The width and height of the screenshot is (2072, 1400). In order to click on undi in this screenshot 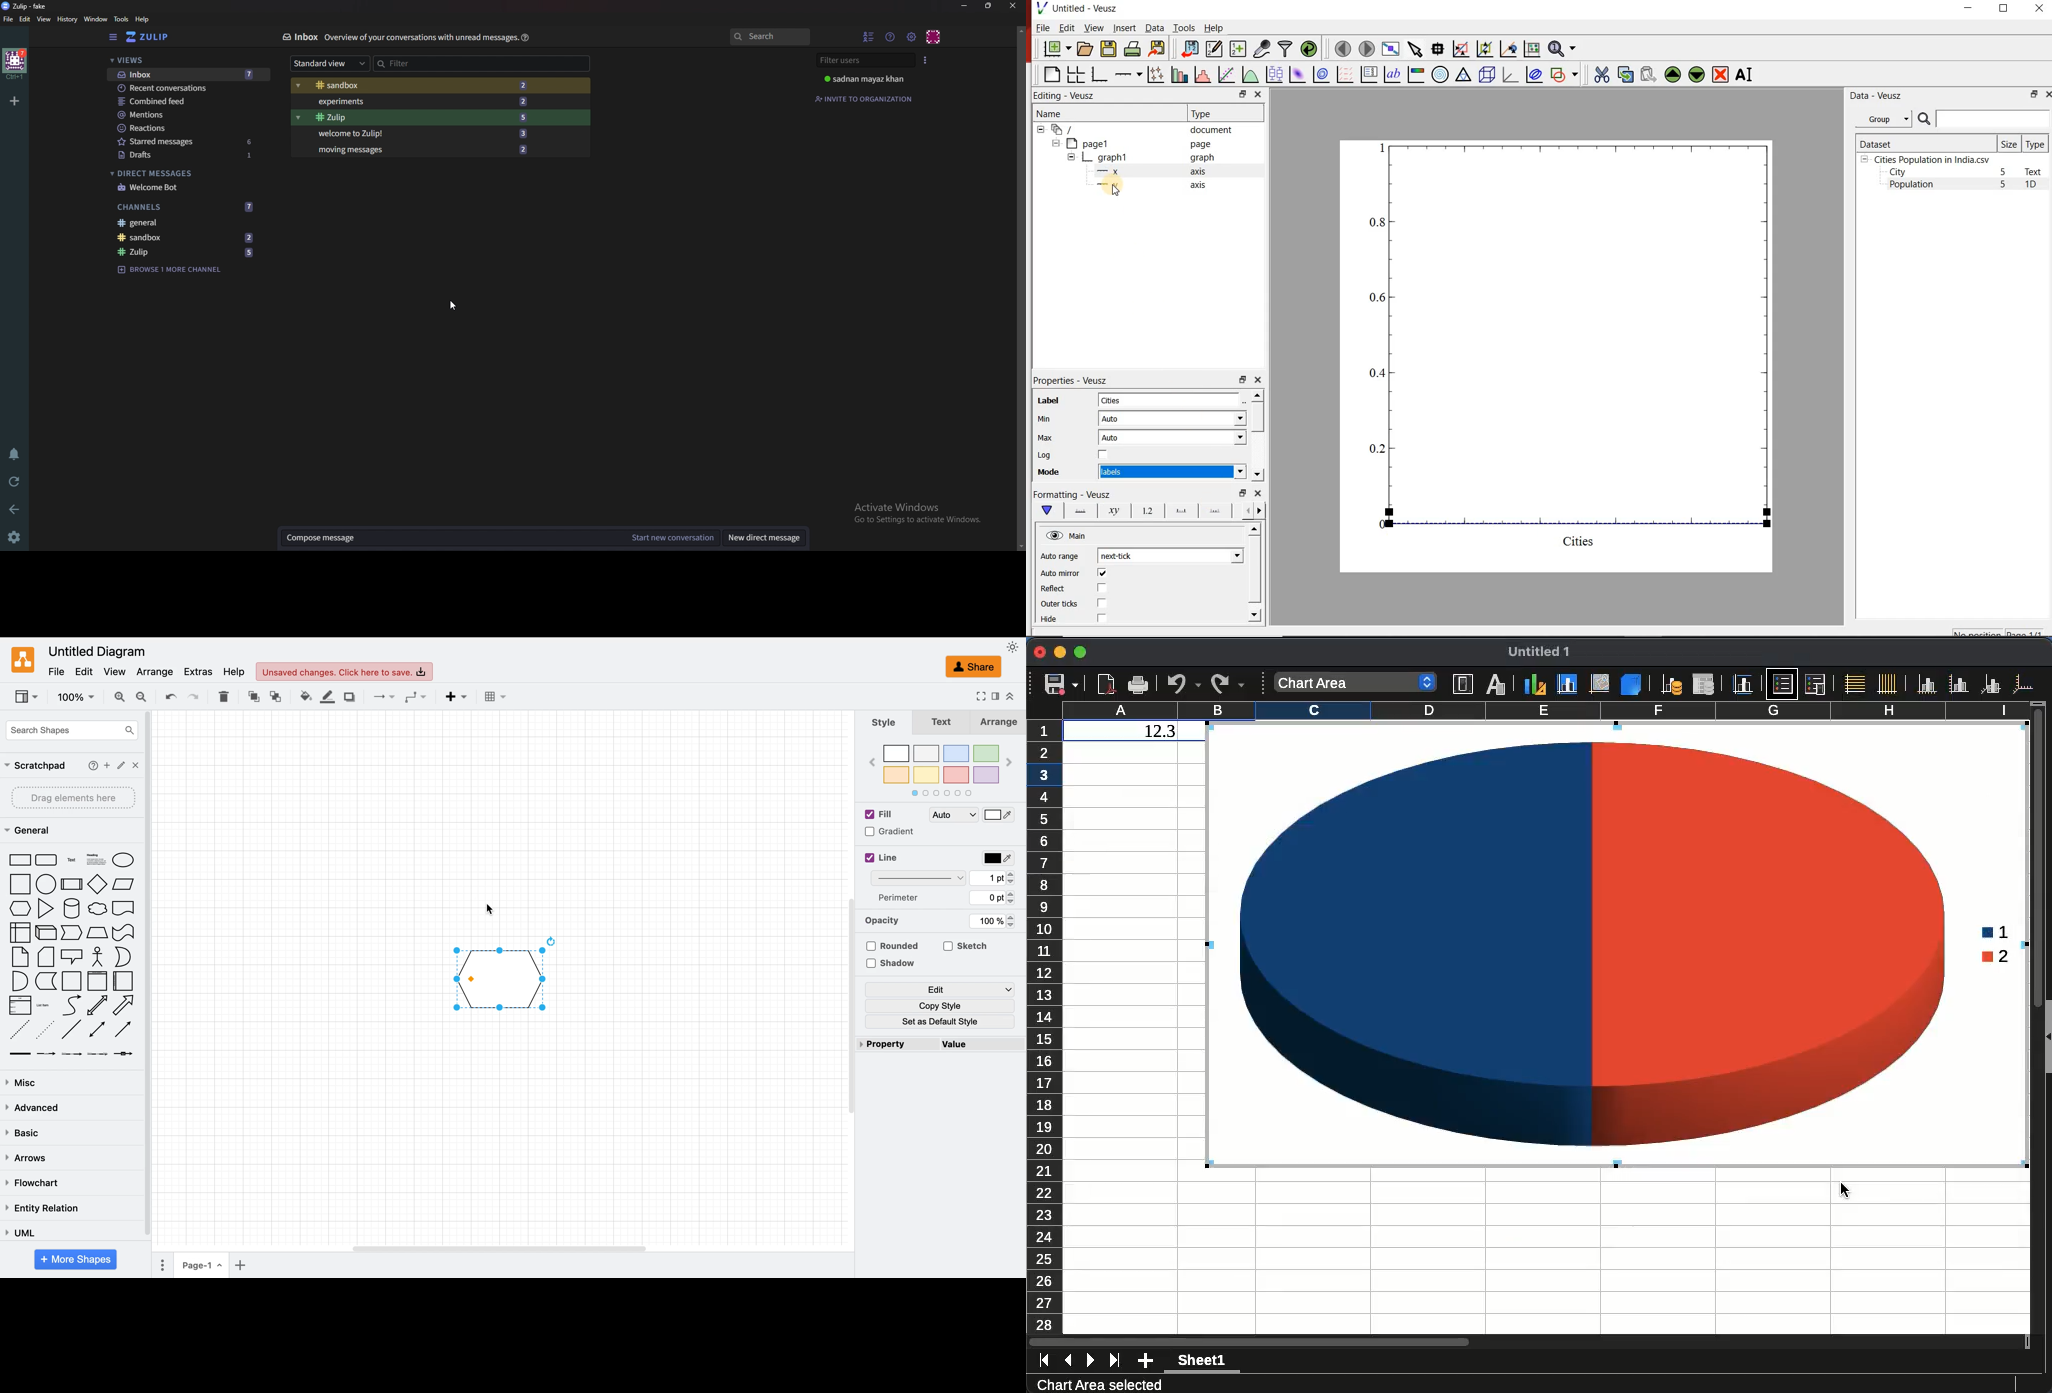, I will do `click(168, 696)`.